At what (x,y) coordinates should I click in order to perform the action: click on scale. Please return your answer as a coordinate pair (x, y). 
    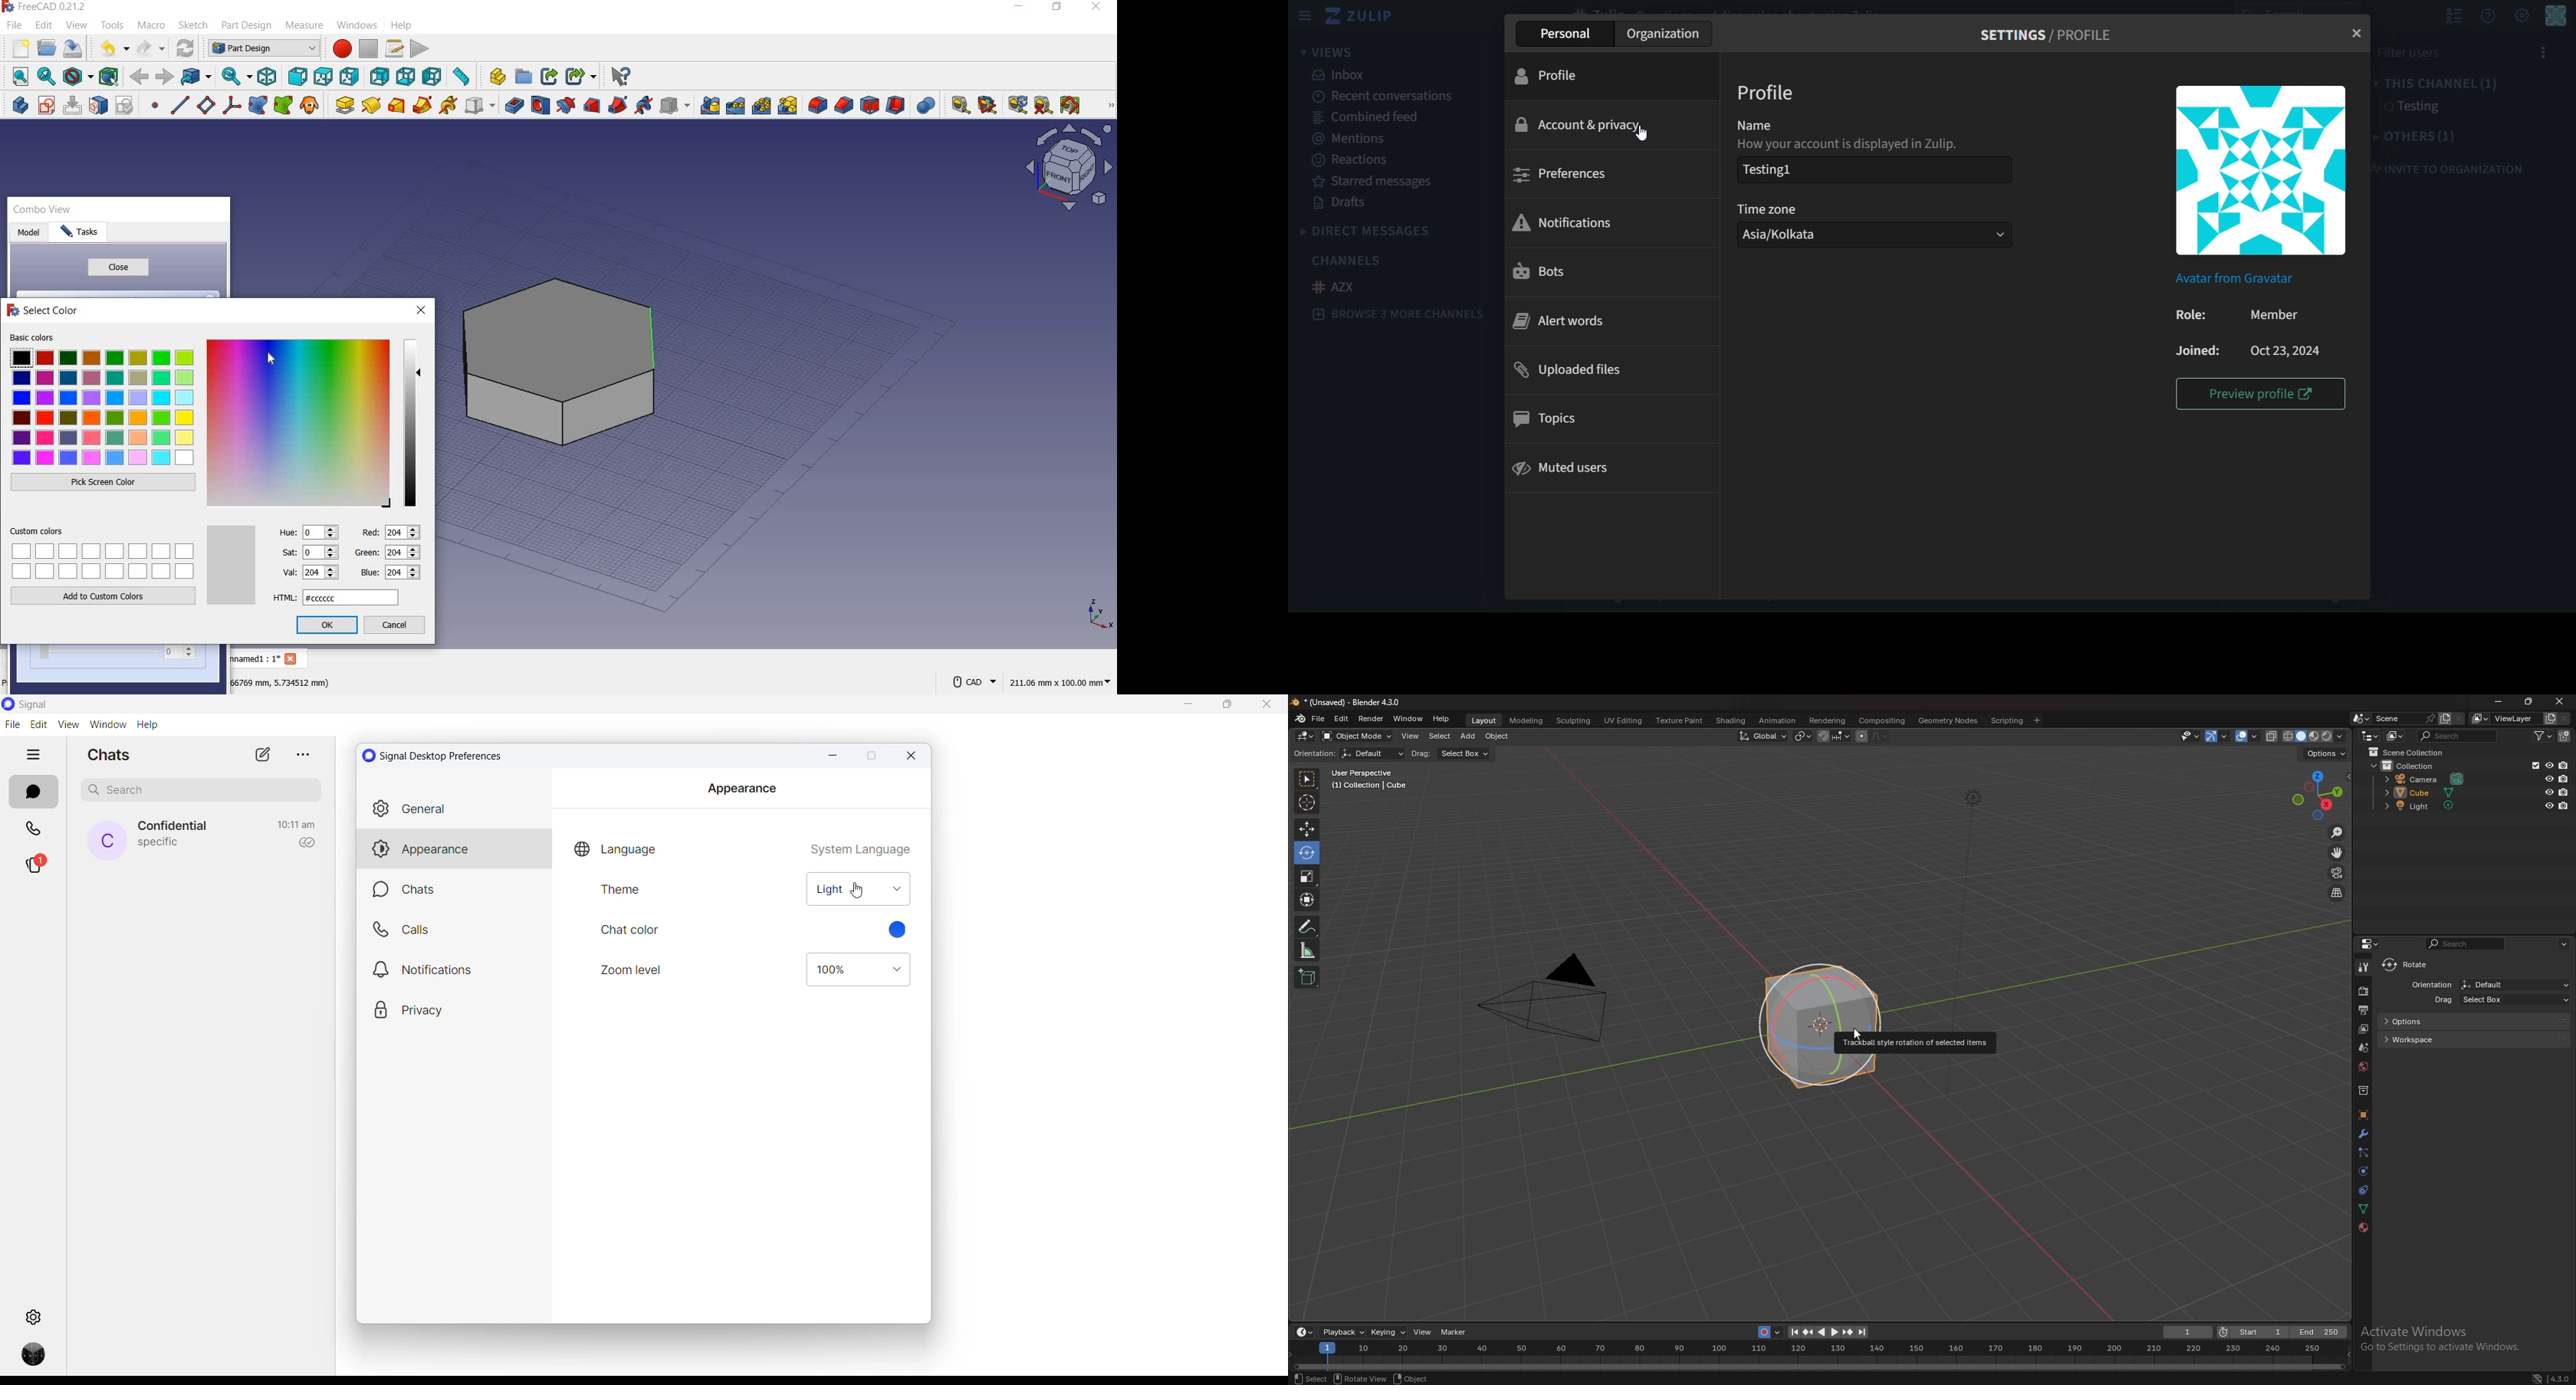
    Looking at the image, I should click on (1307, 876).